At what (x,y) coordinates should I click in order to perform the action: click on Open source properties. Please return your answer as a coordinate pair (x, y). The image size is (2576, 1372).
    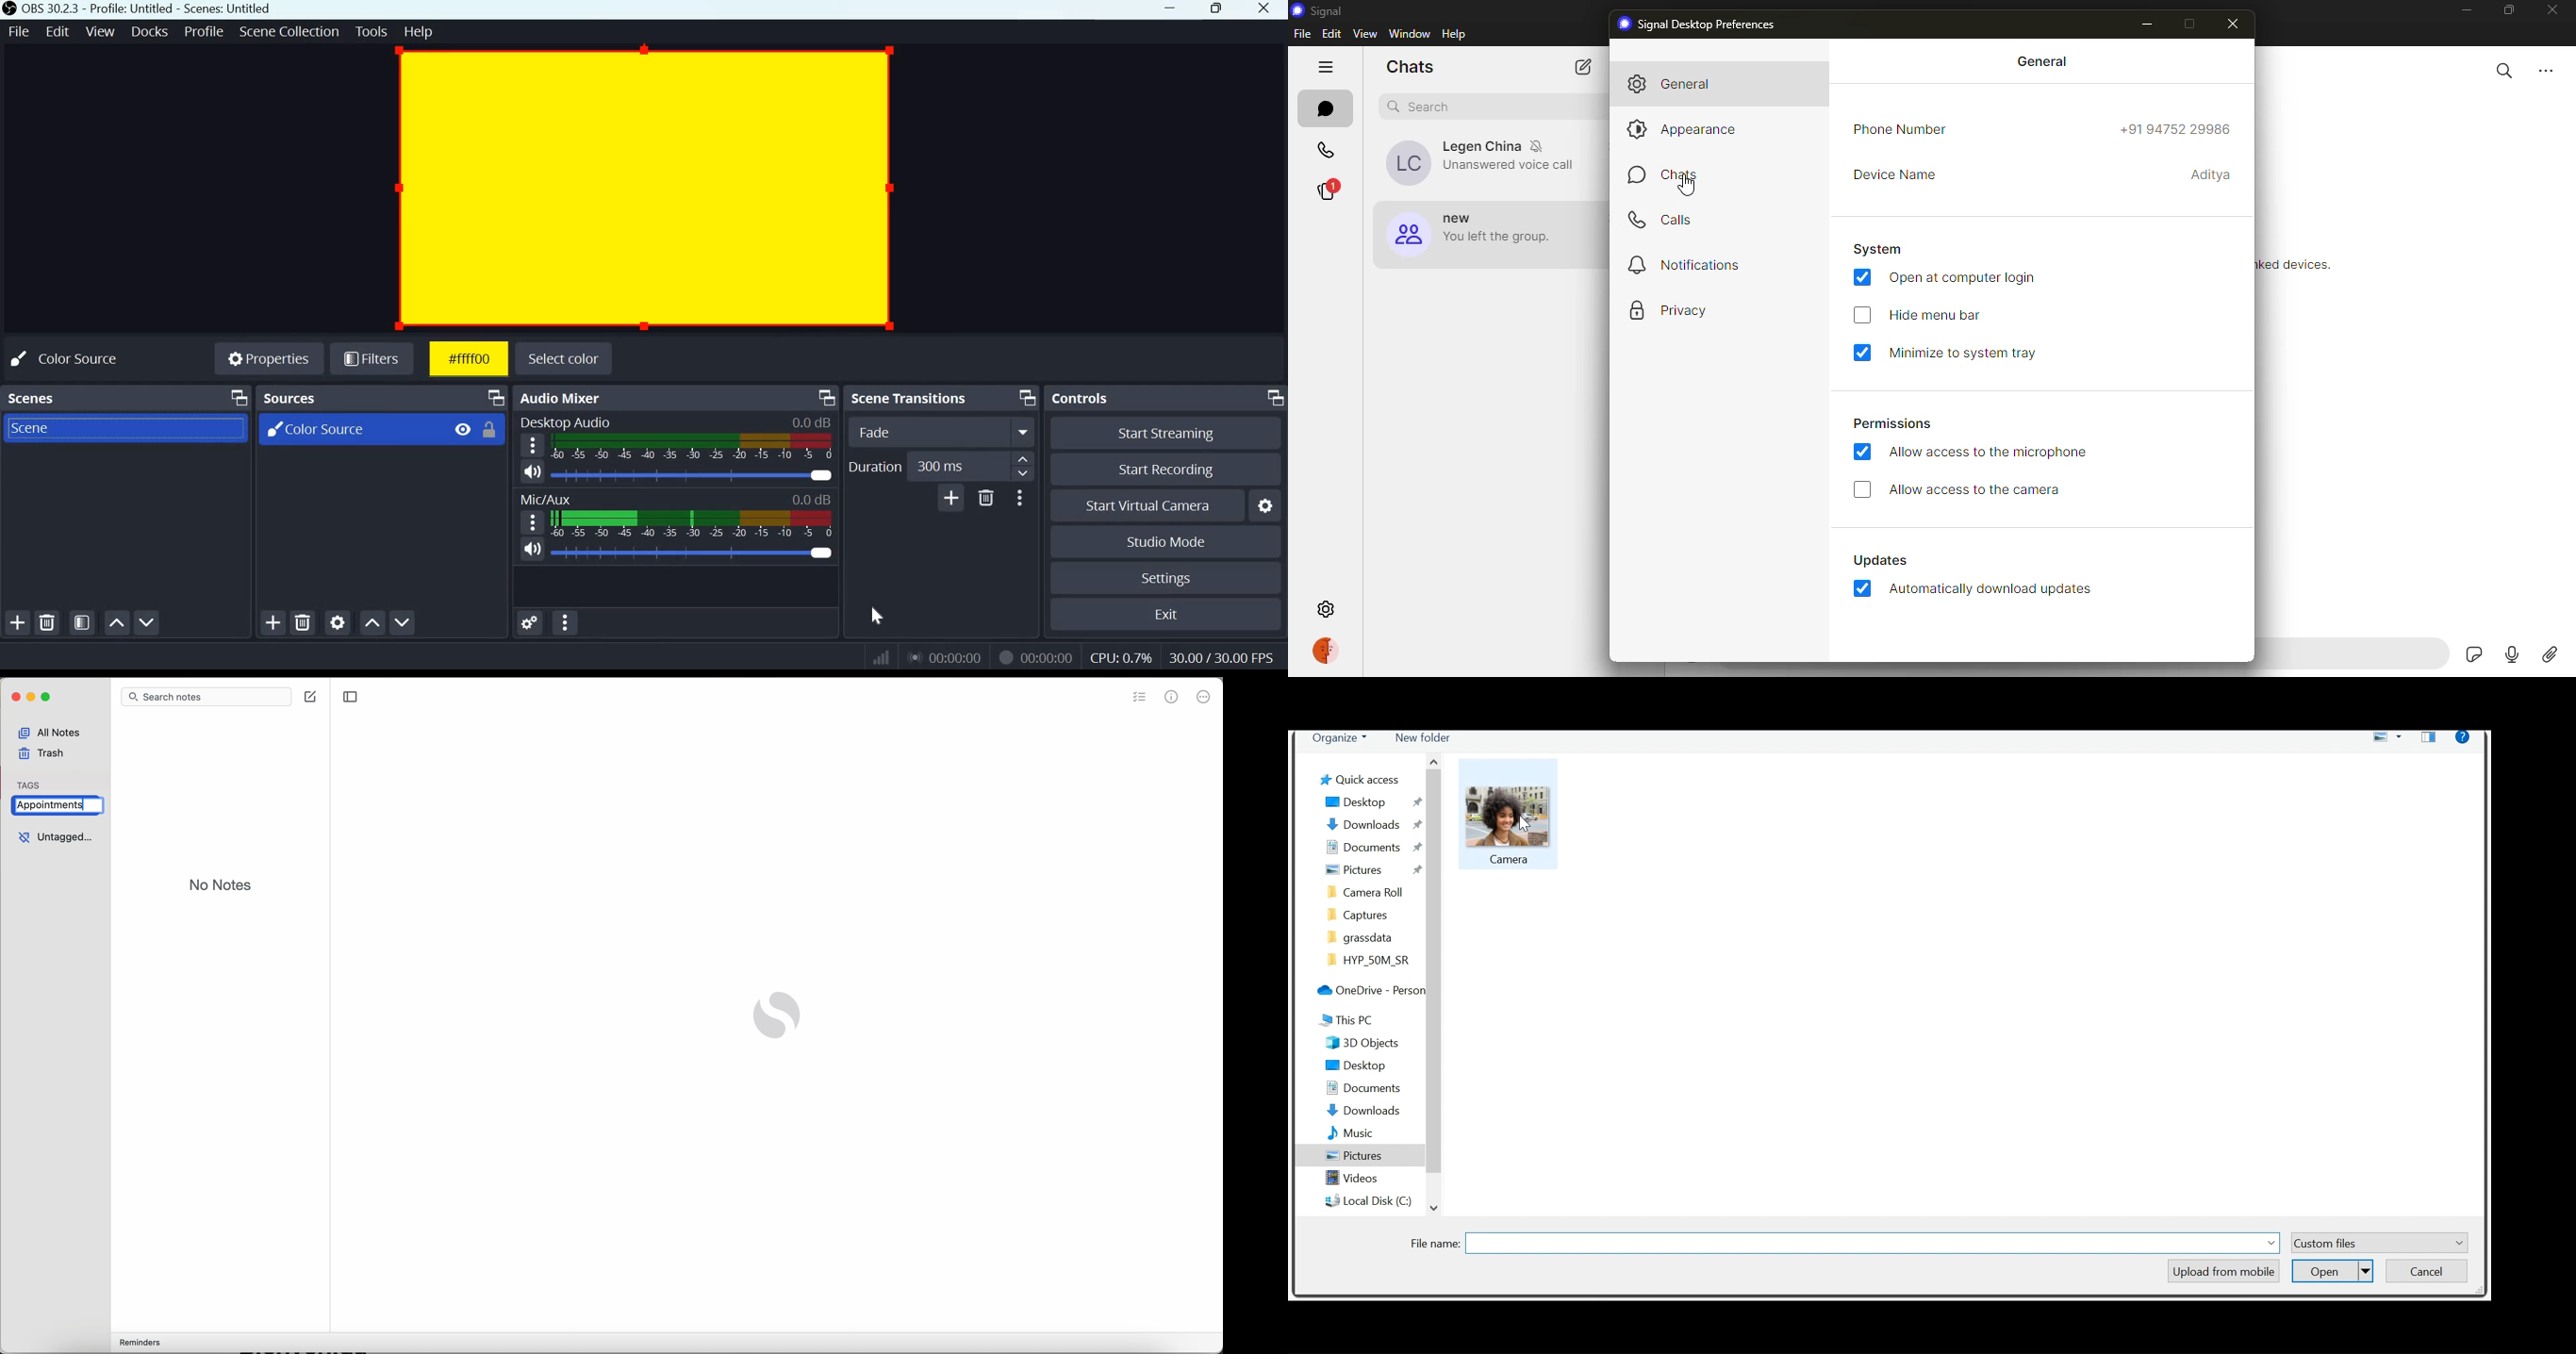
    Looking at the image, I should click on (339, 622).